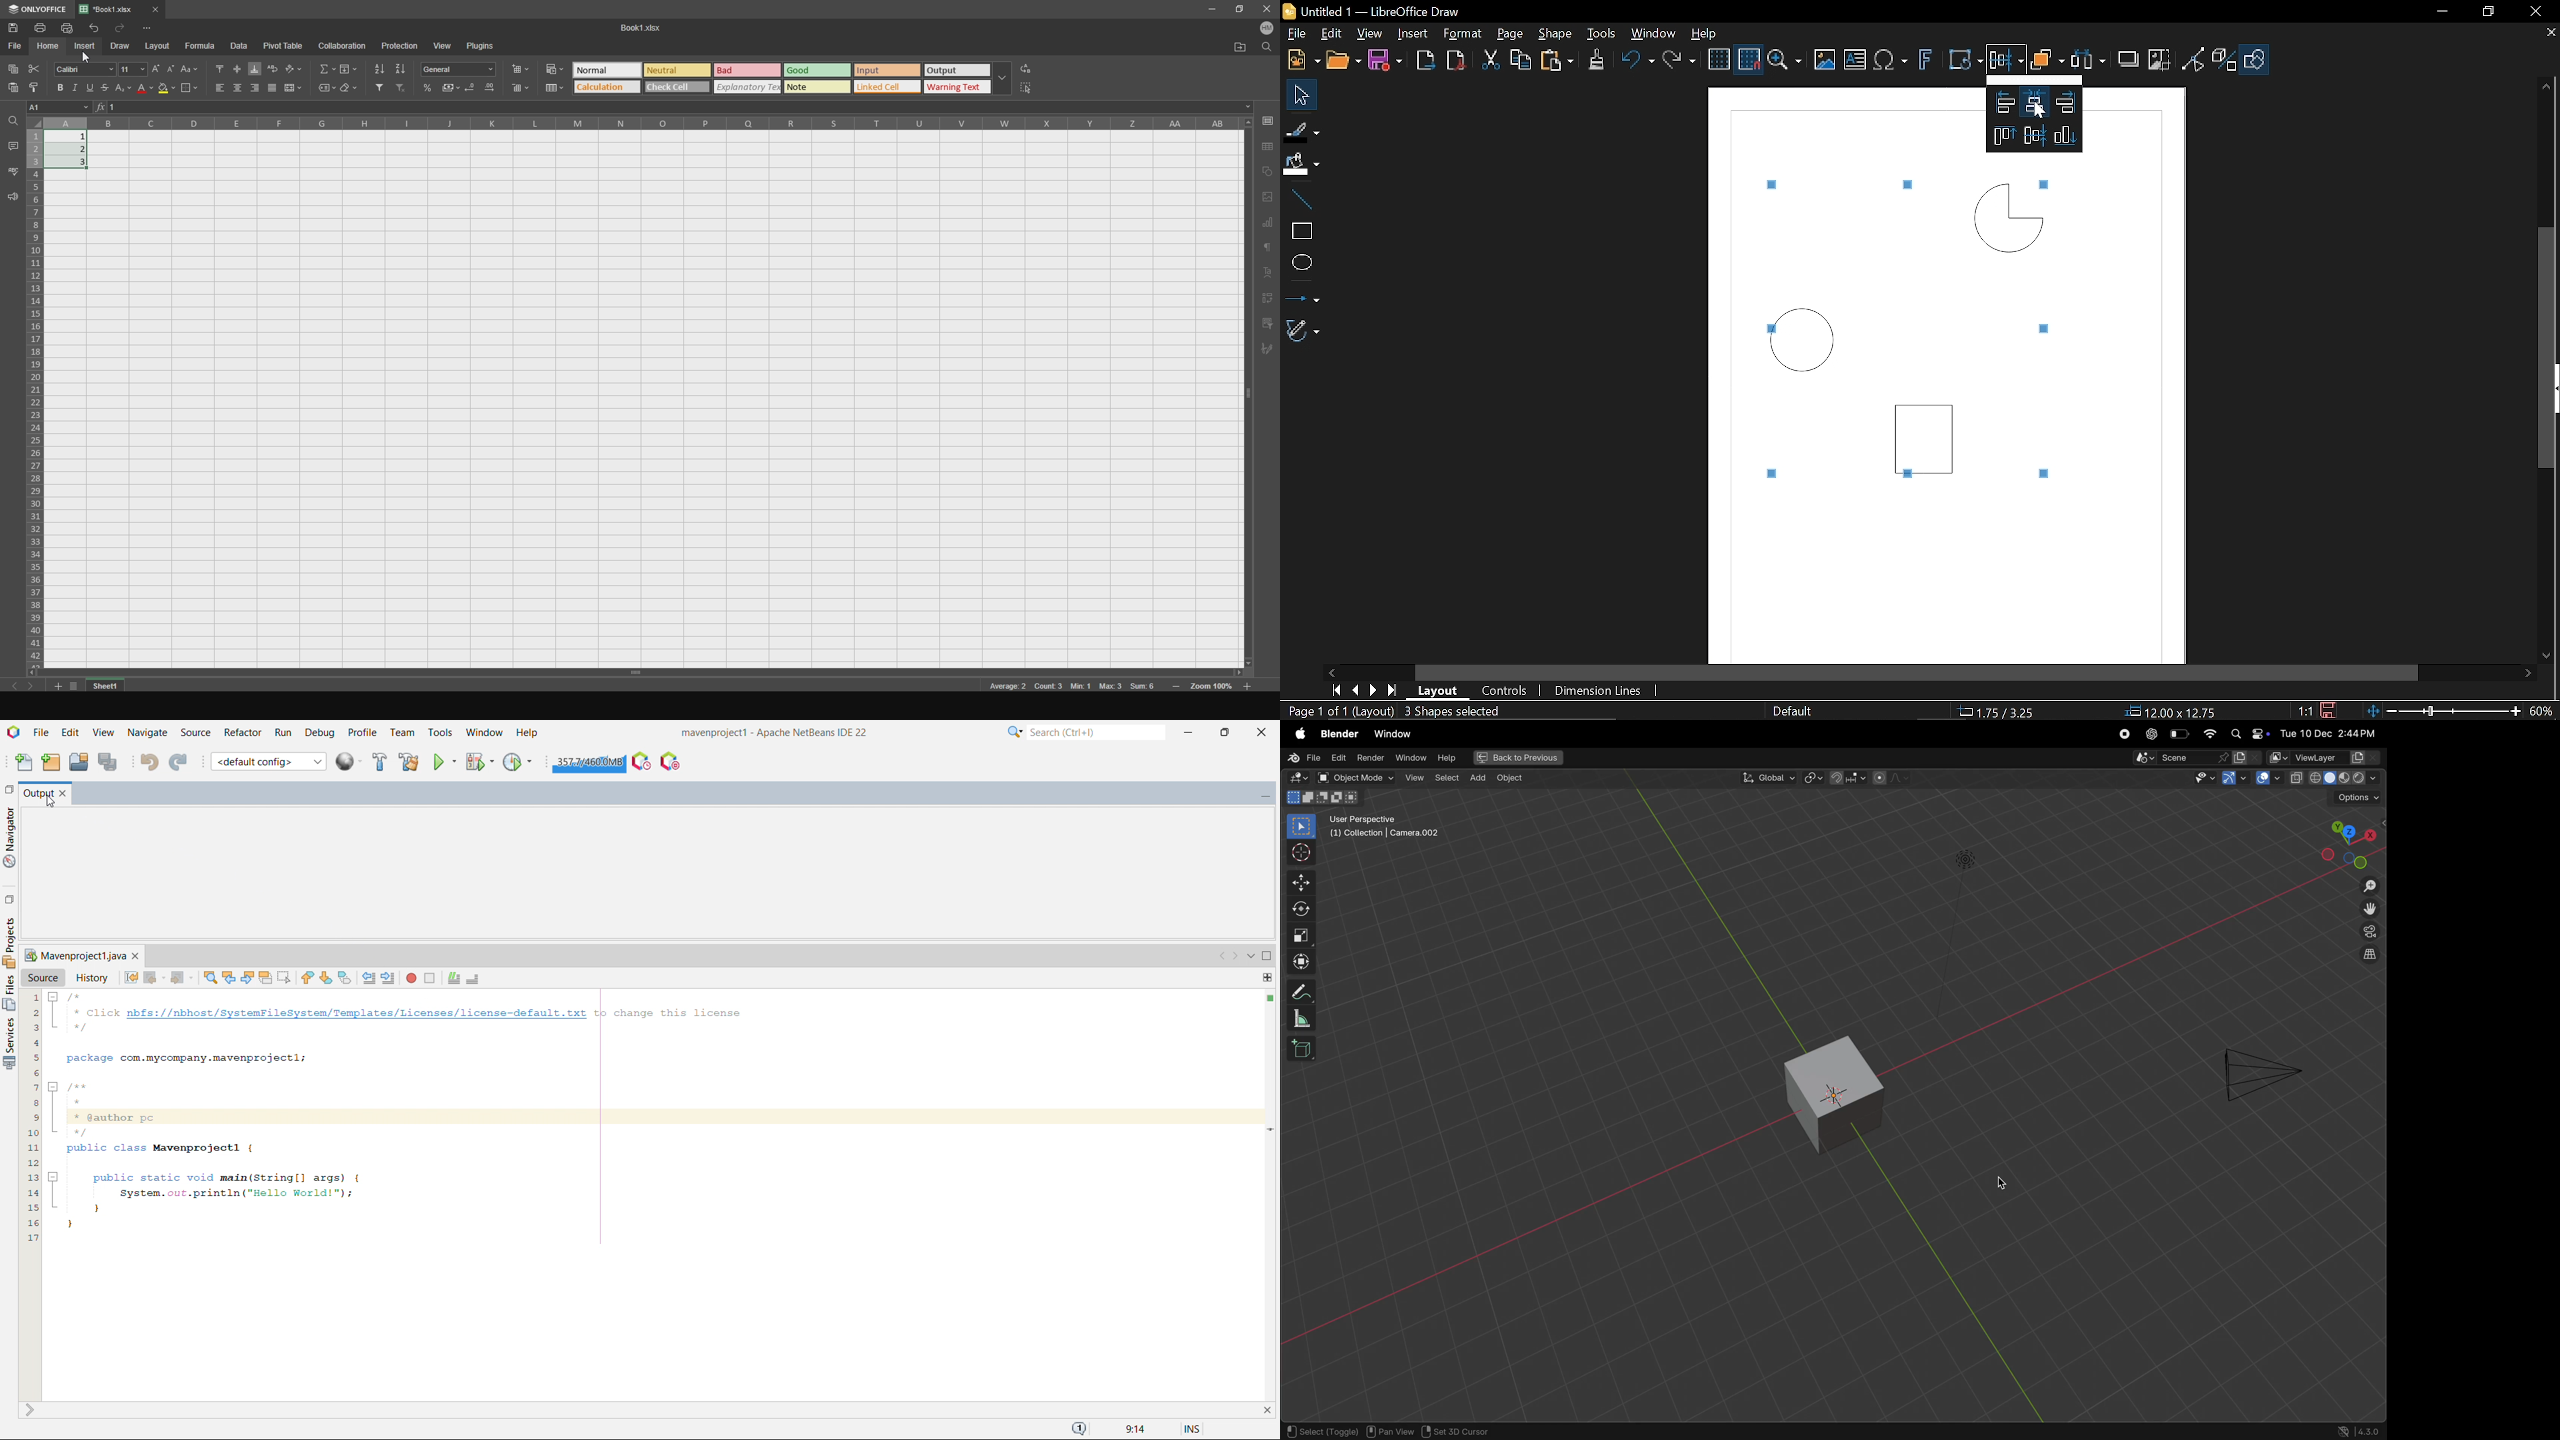 The width and height of the screenshot is (2576, 1456). I want to click on logo, so click(13, 732).